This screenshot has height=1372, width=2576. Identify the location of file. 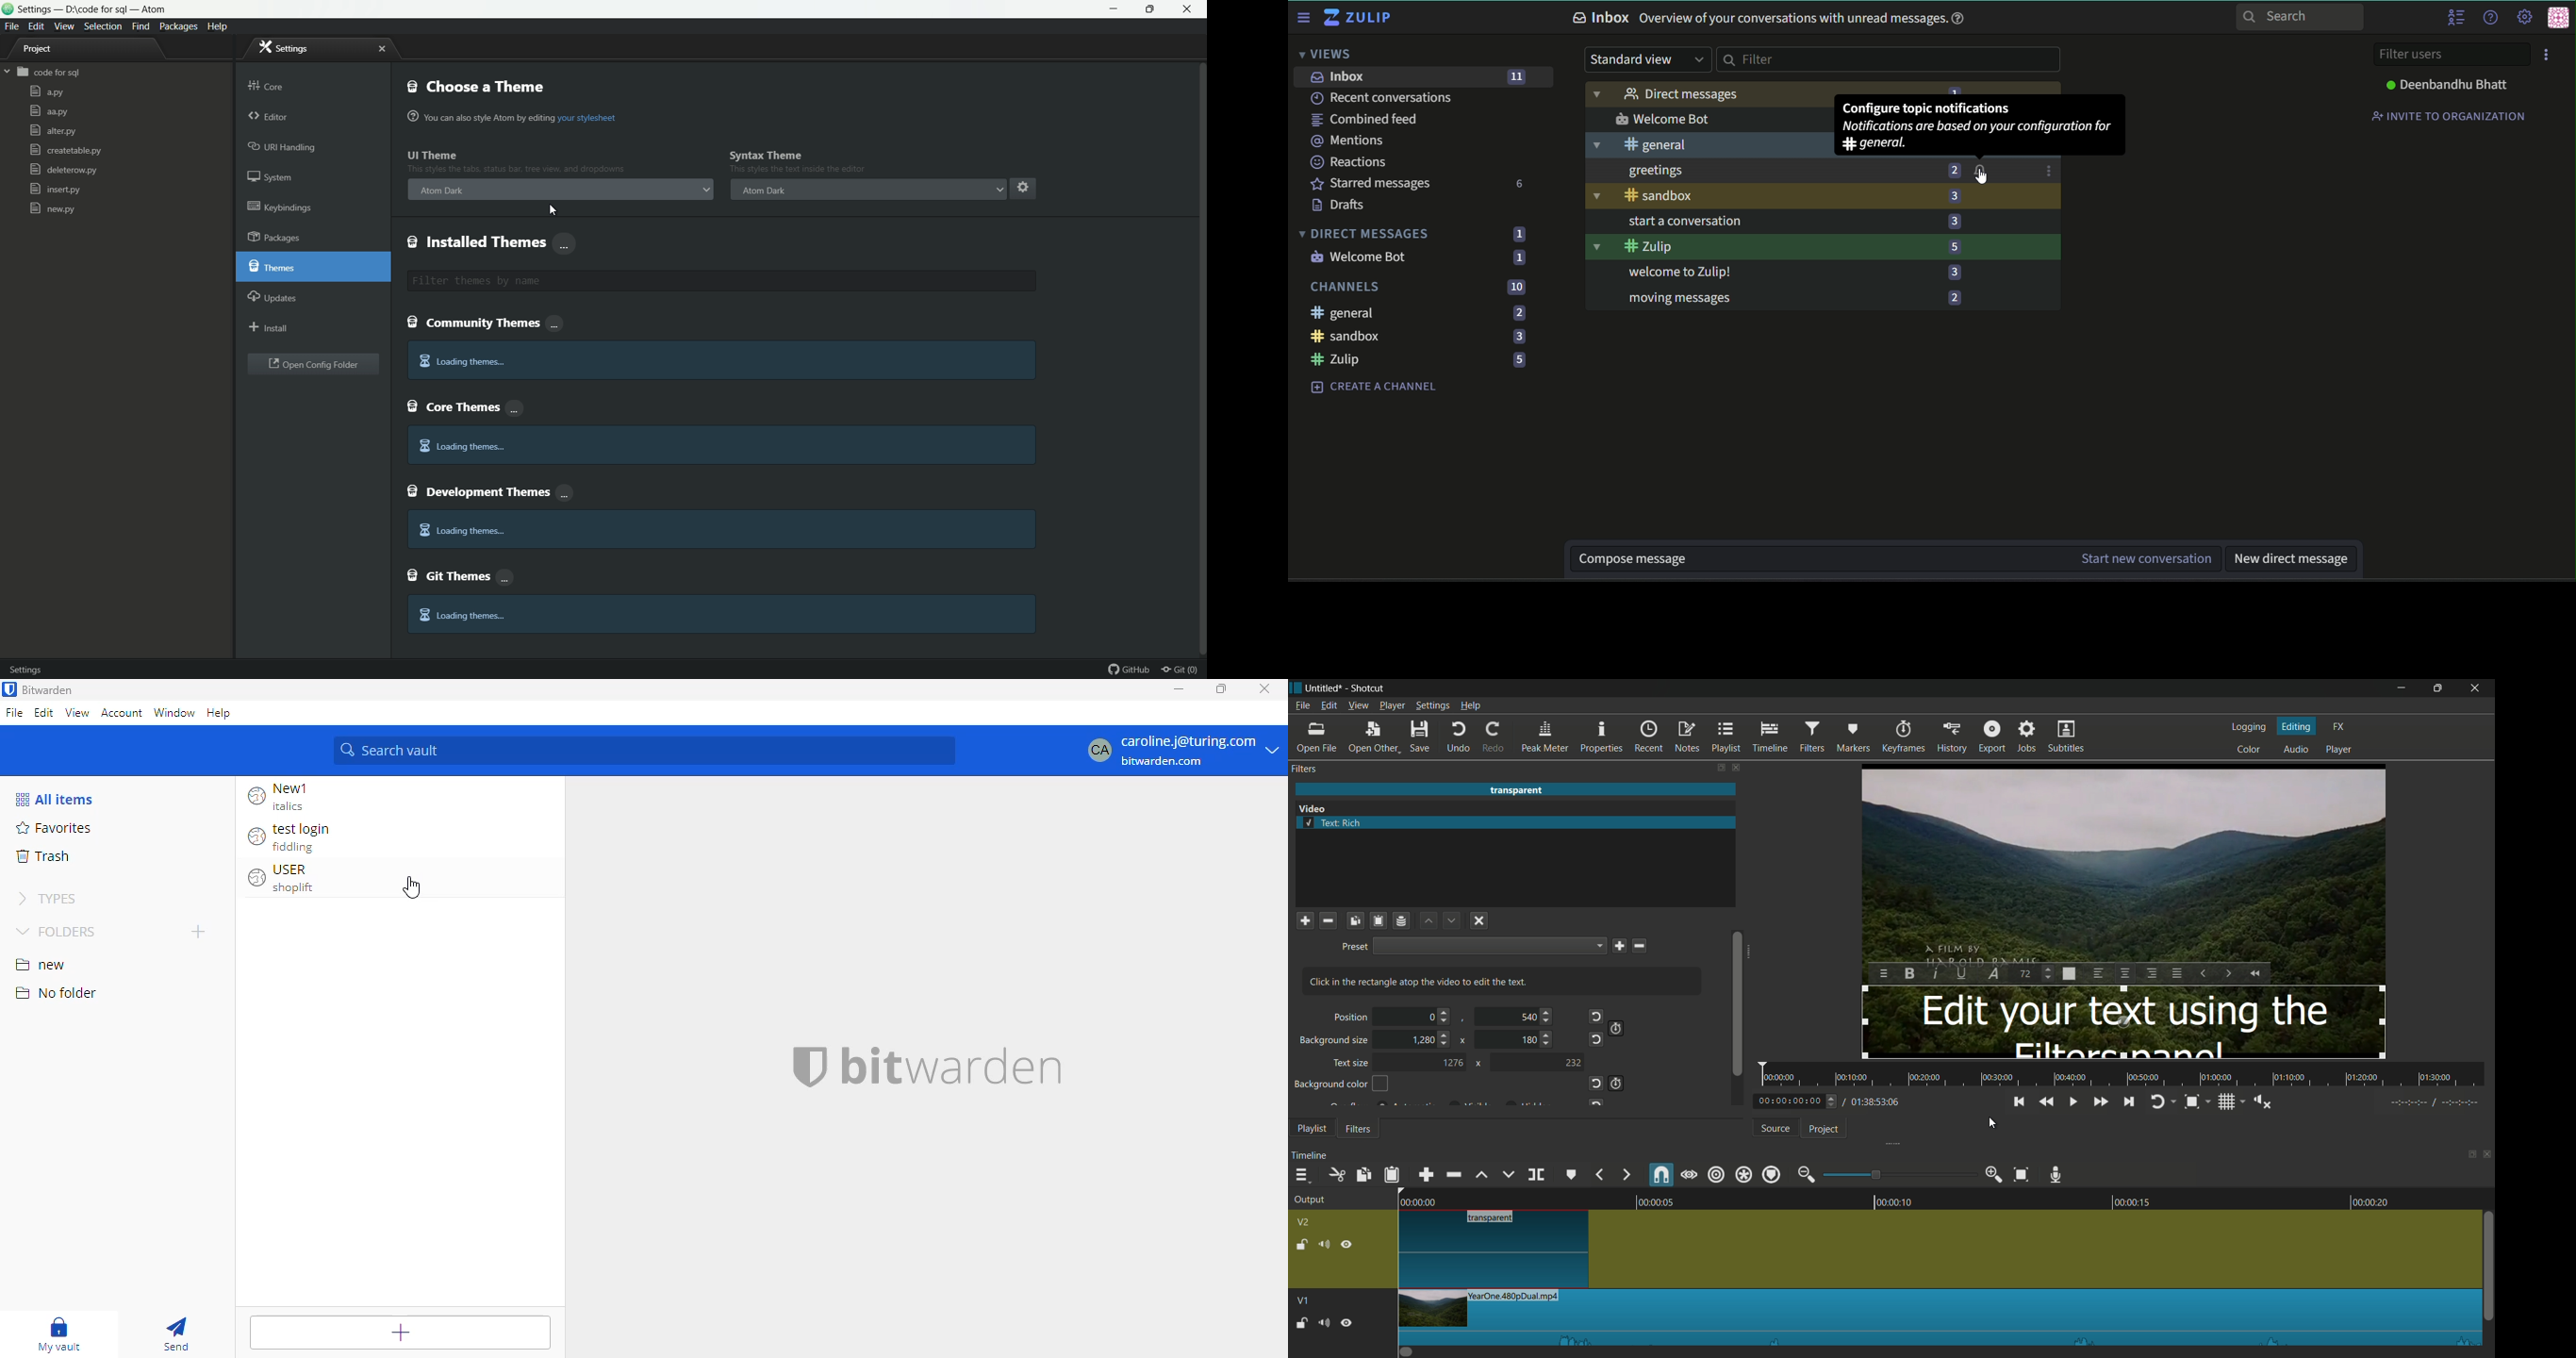
(14, 712).